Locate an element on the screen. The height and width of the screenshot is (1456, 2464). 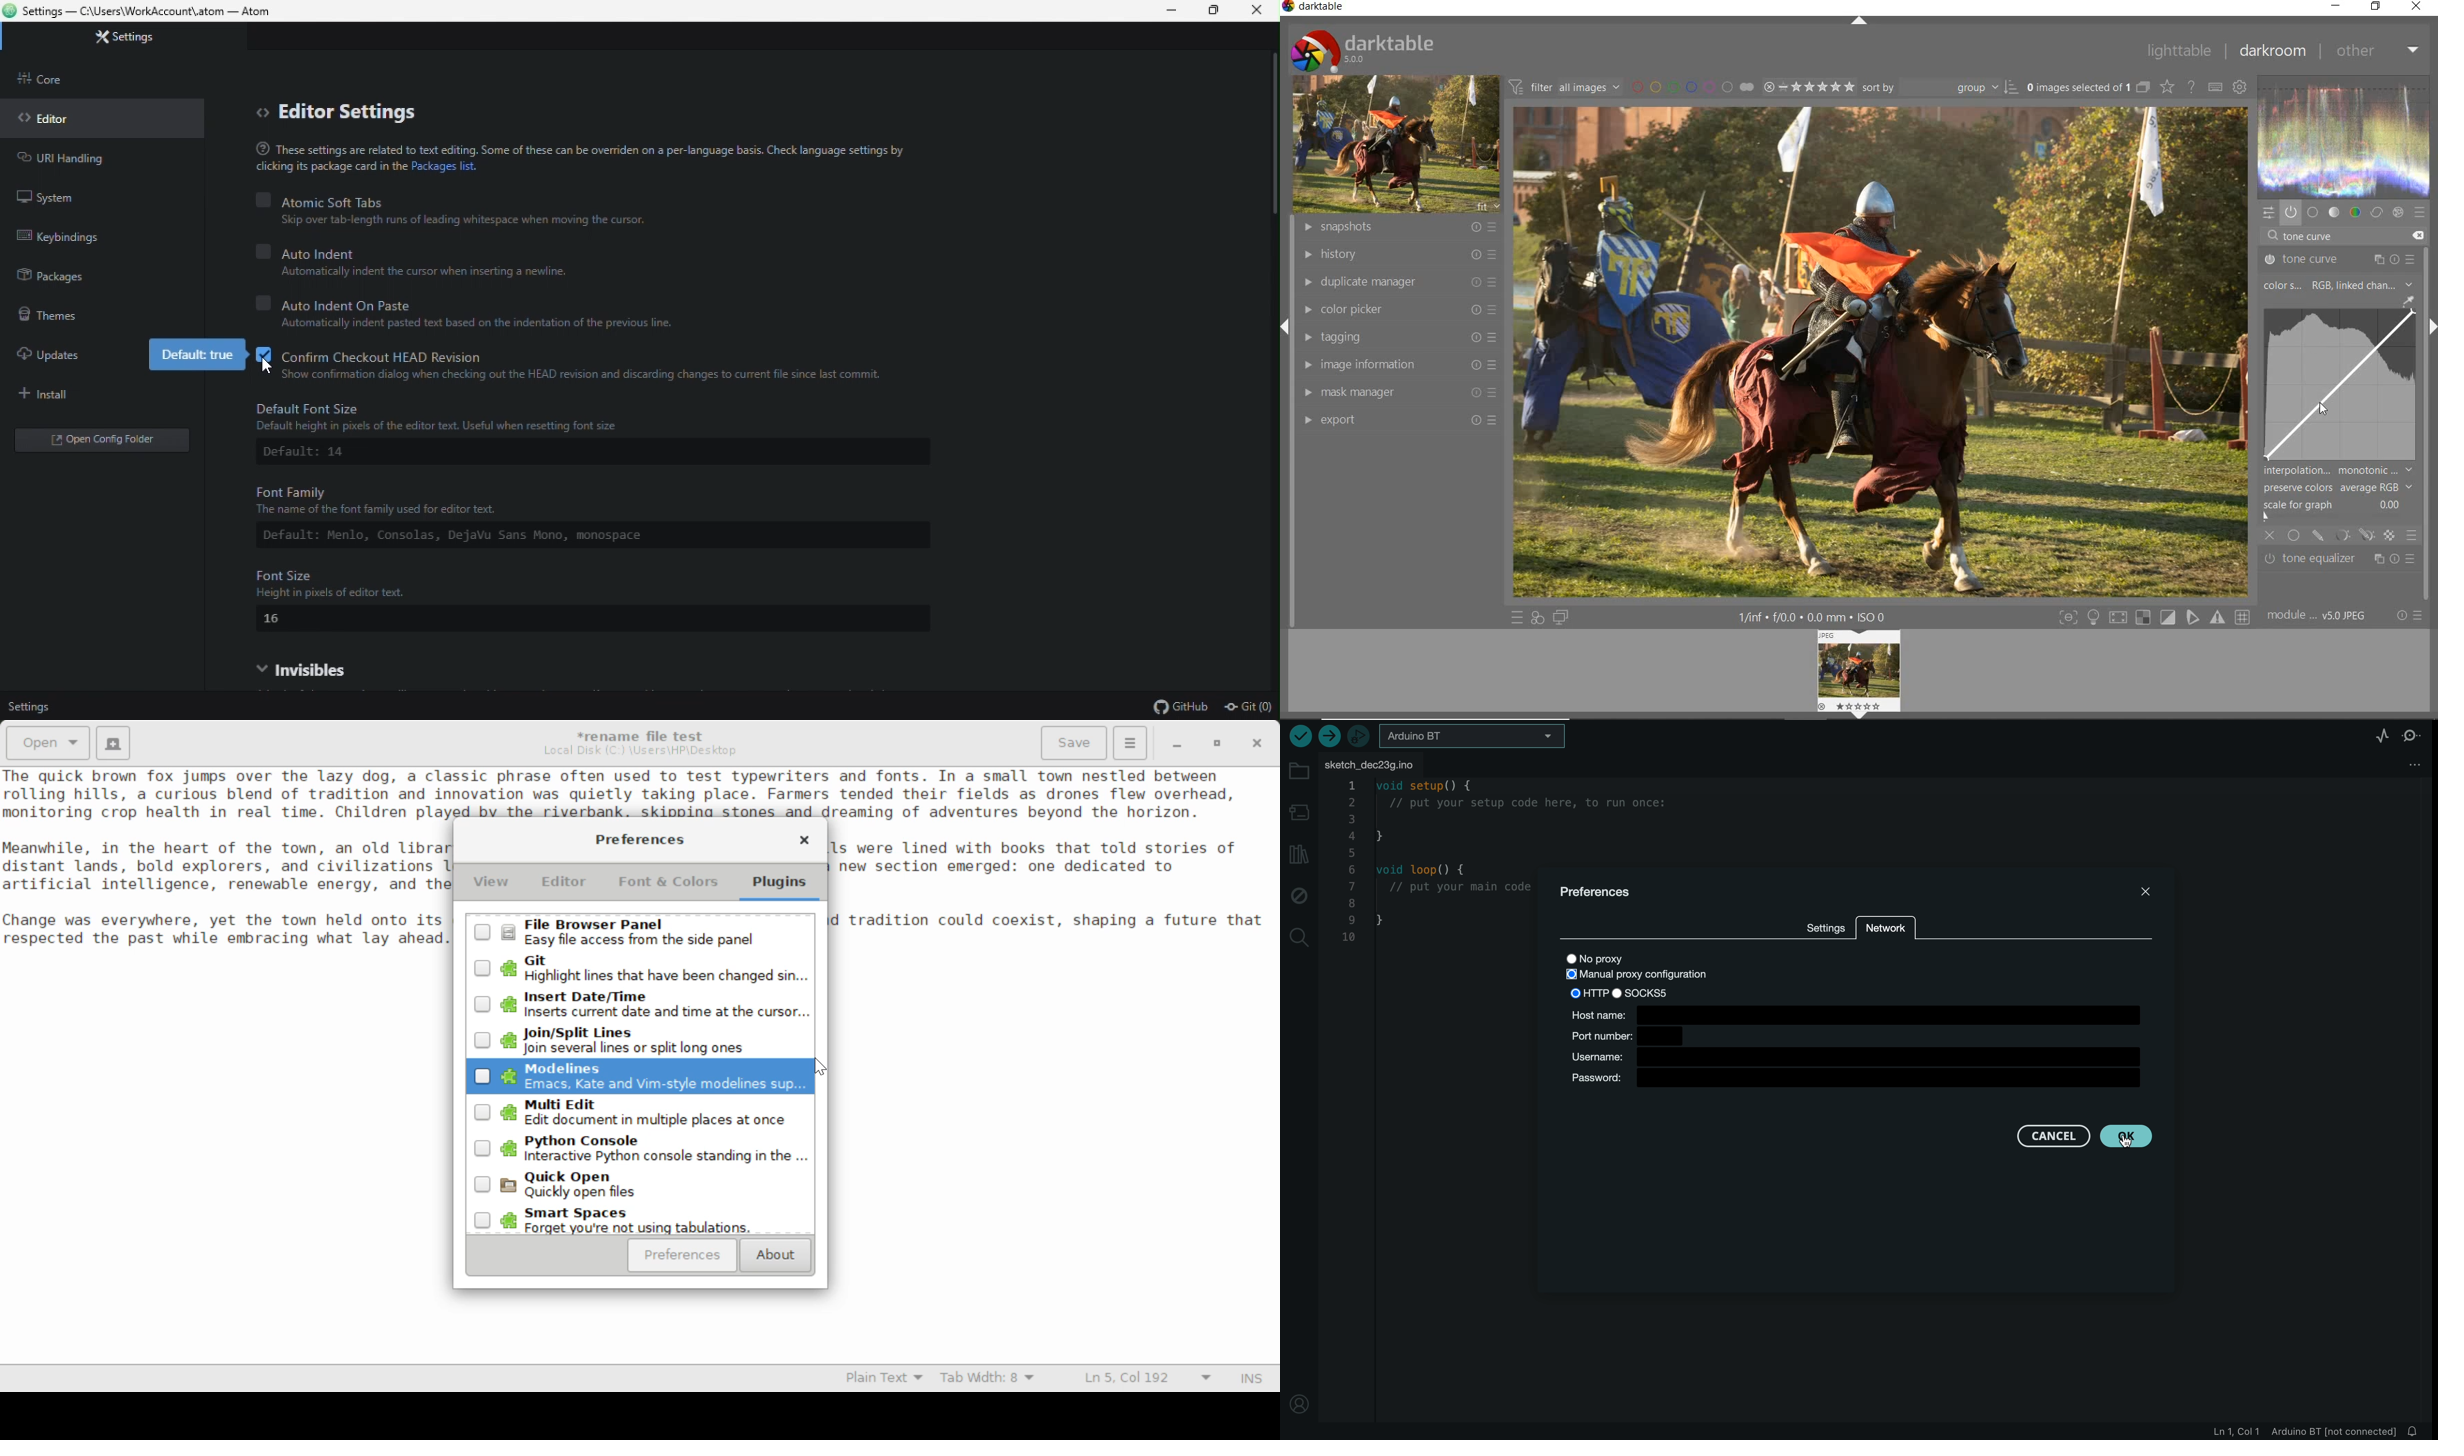
quick access to presets is located at coordinates (1517, 618).